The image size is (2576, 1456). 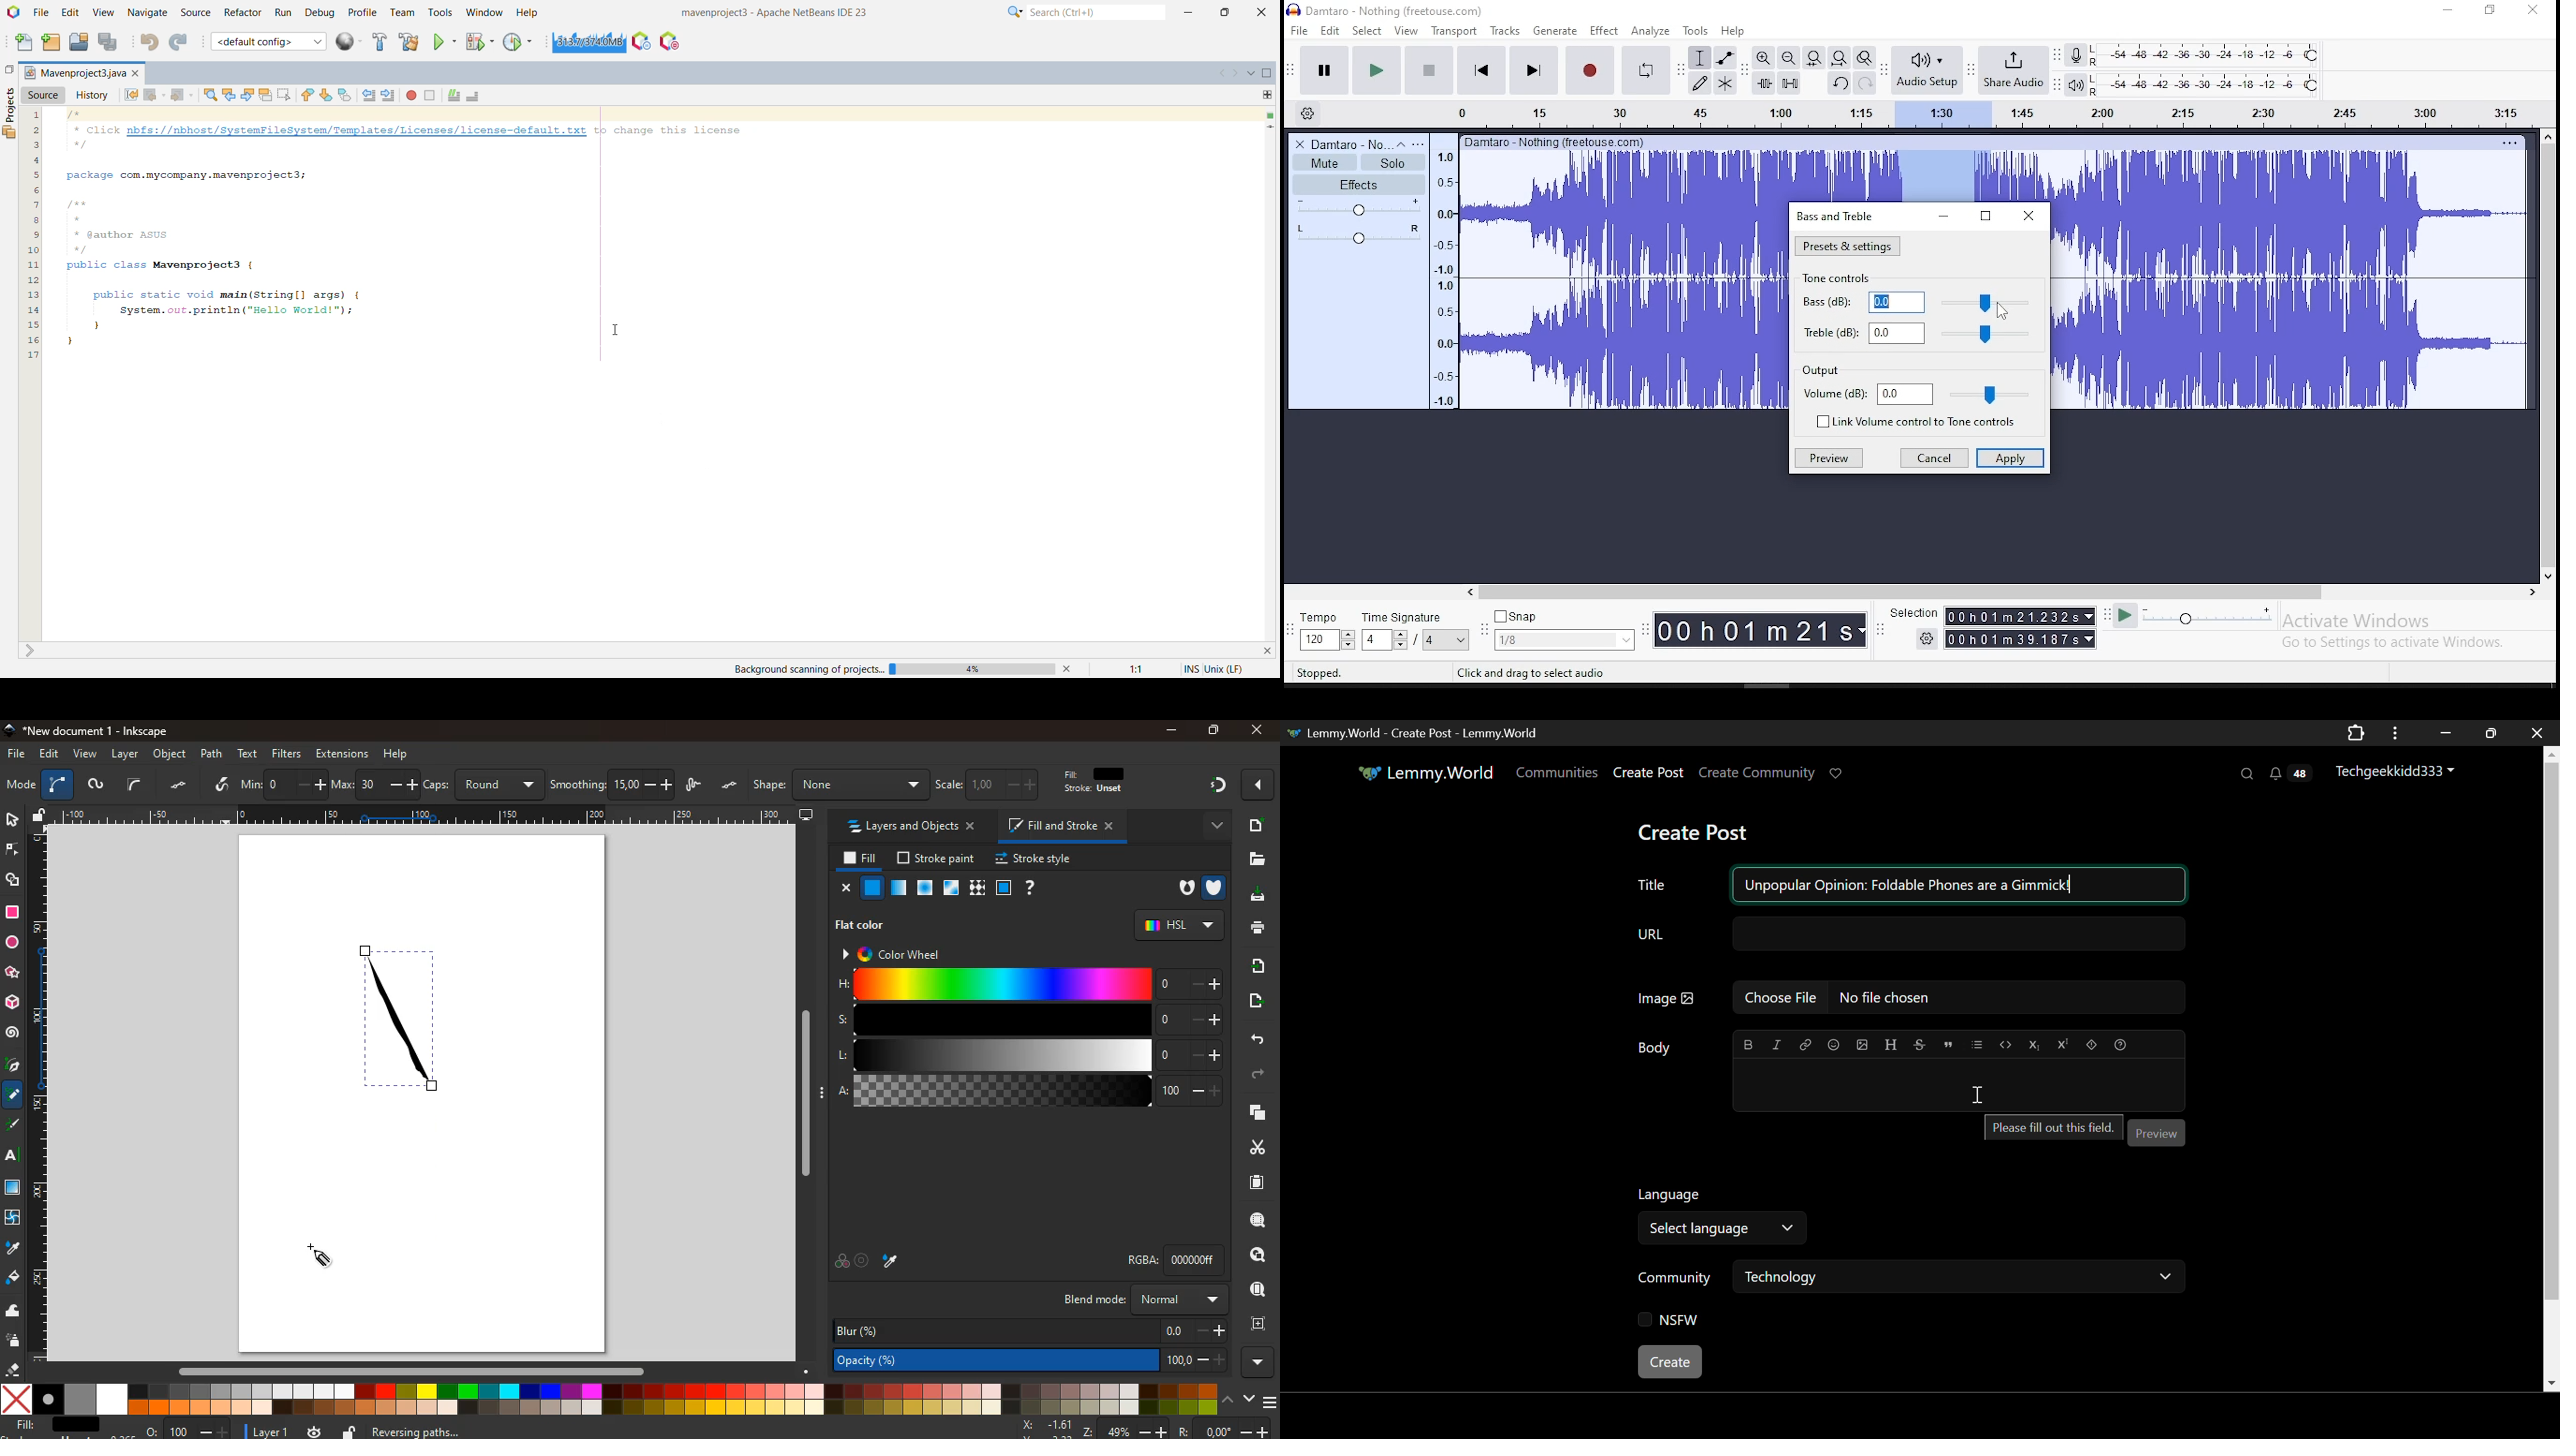 I want to click on Click and drag to select audio (Esc to cancel), so click(x=1571, y=672).